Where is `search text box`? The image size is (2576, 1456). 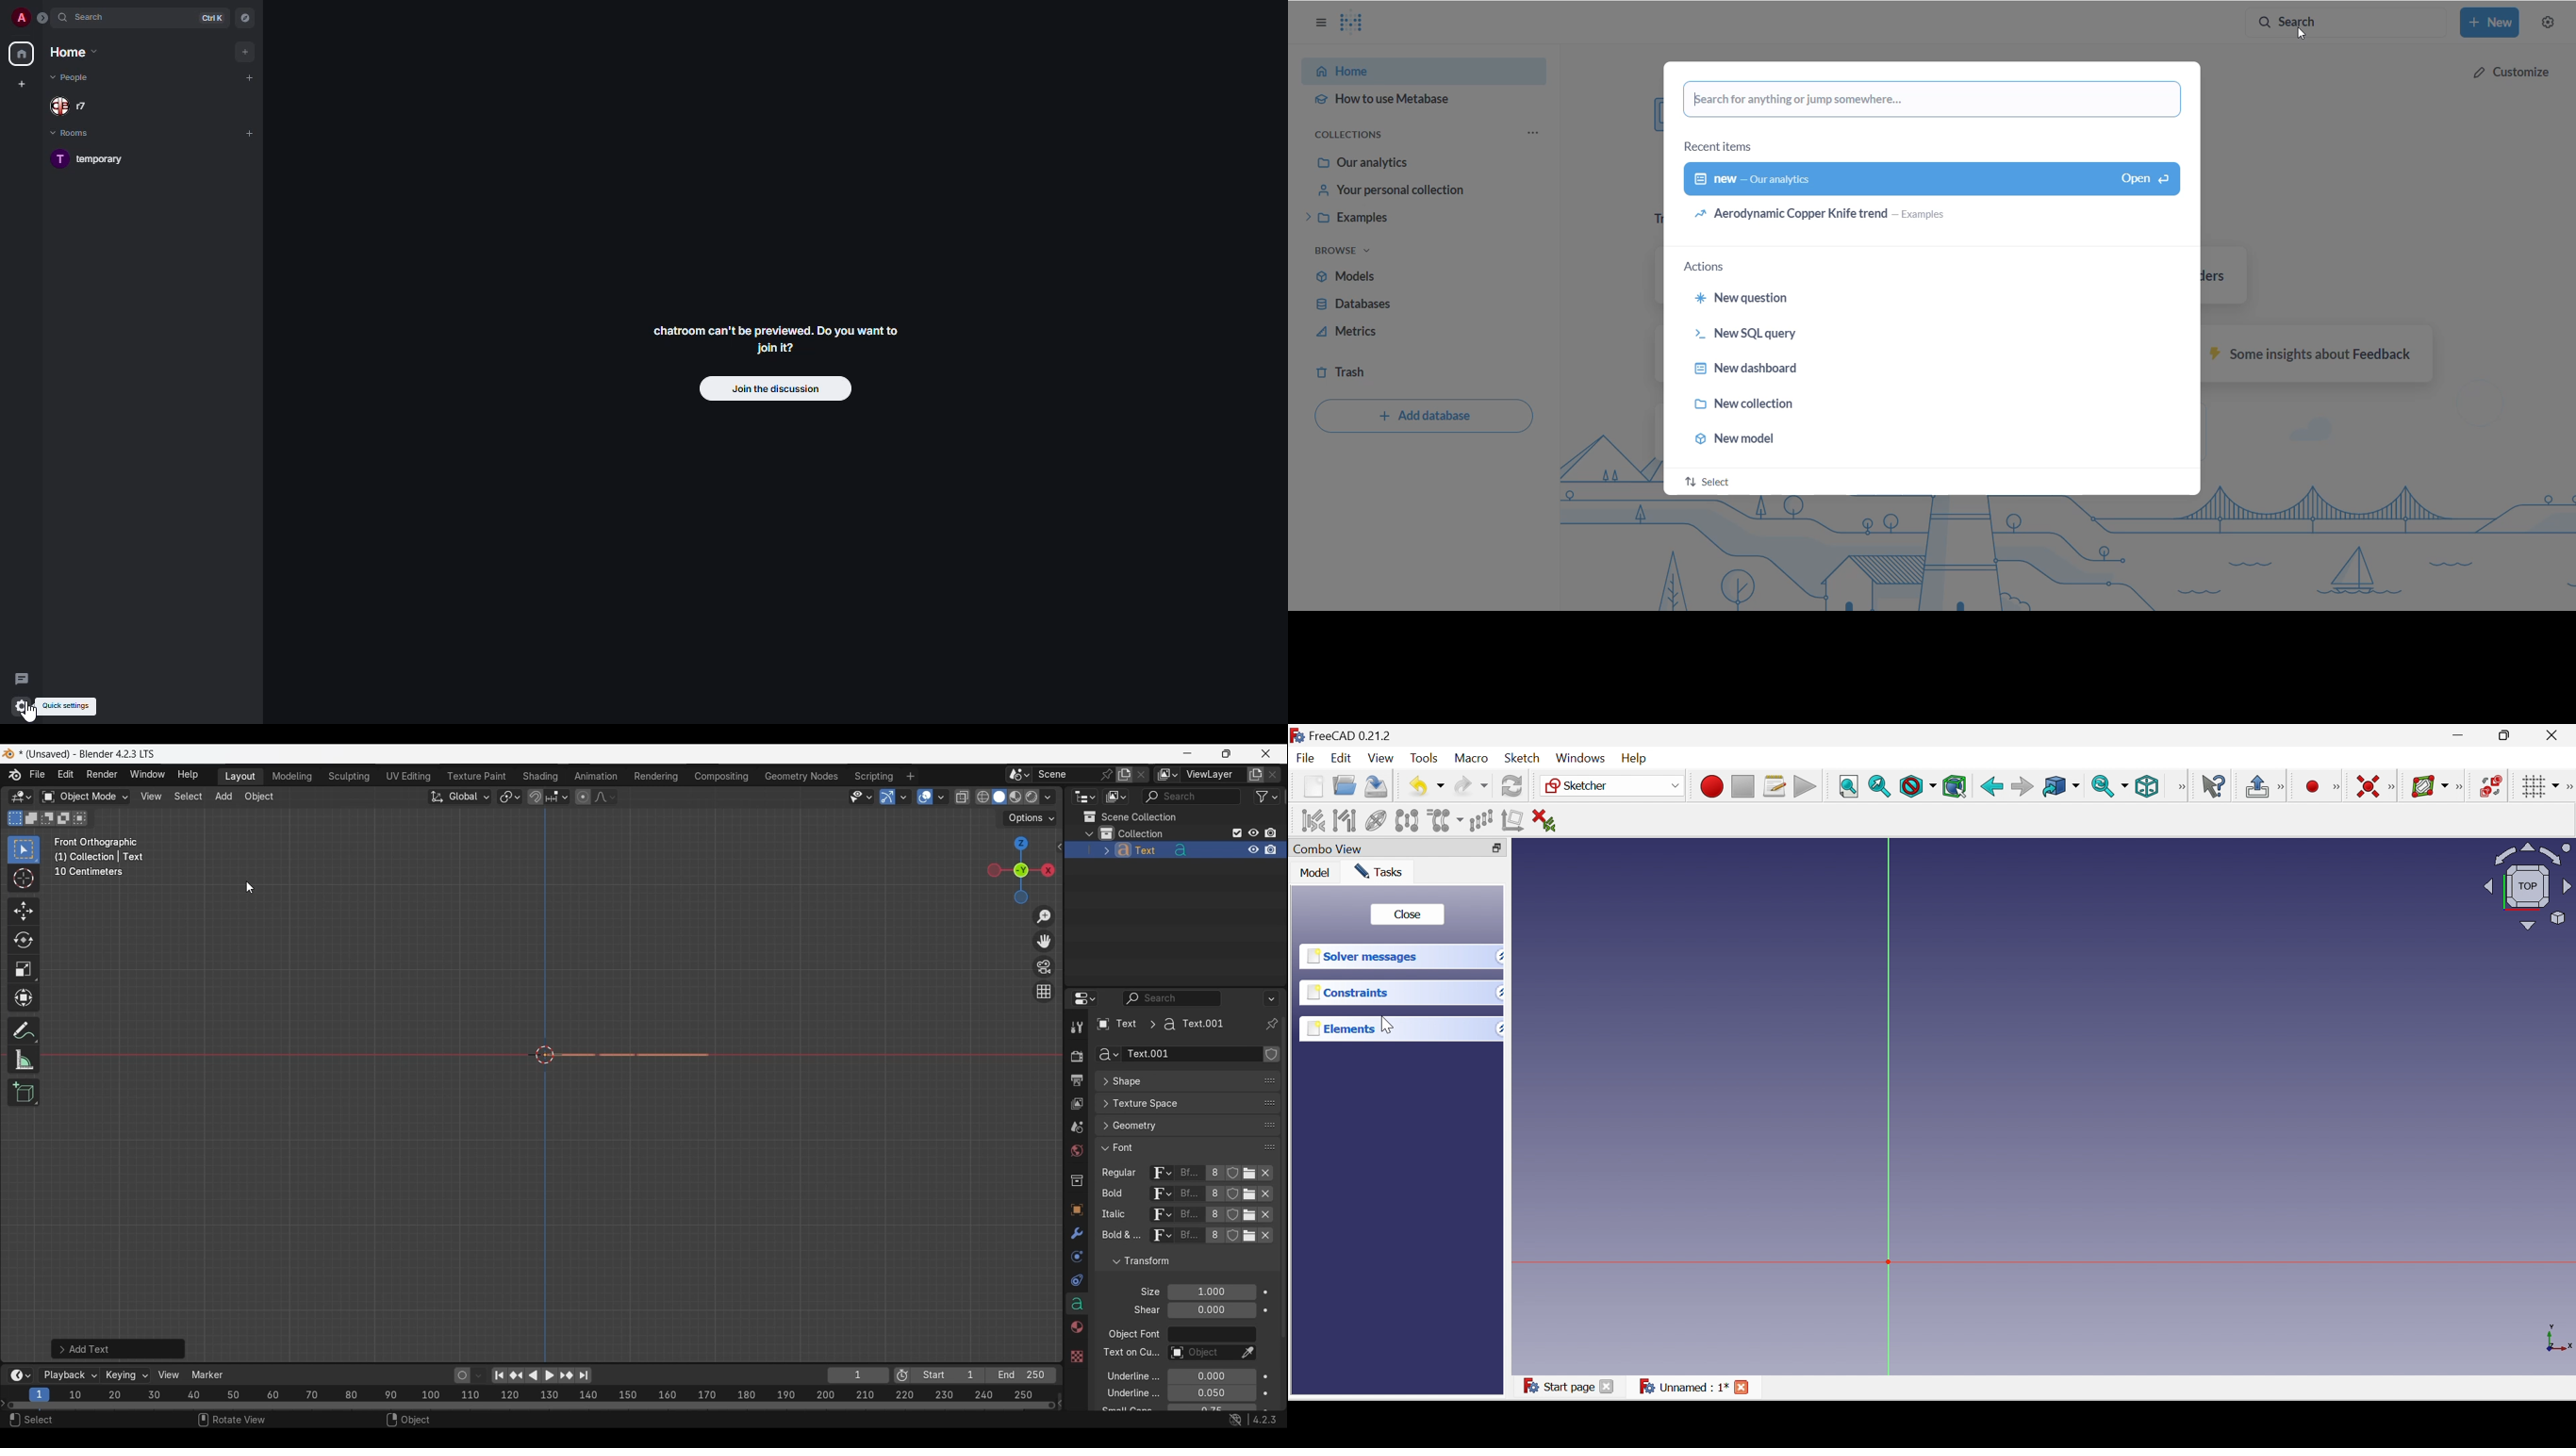
search text box is located at coordinates (1937, 100).